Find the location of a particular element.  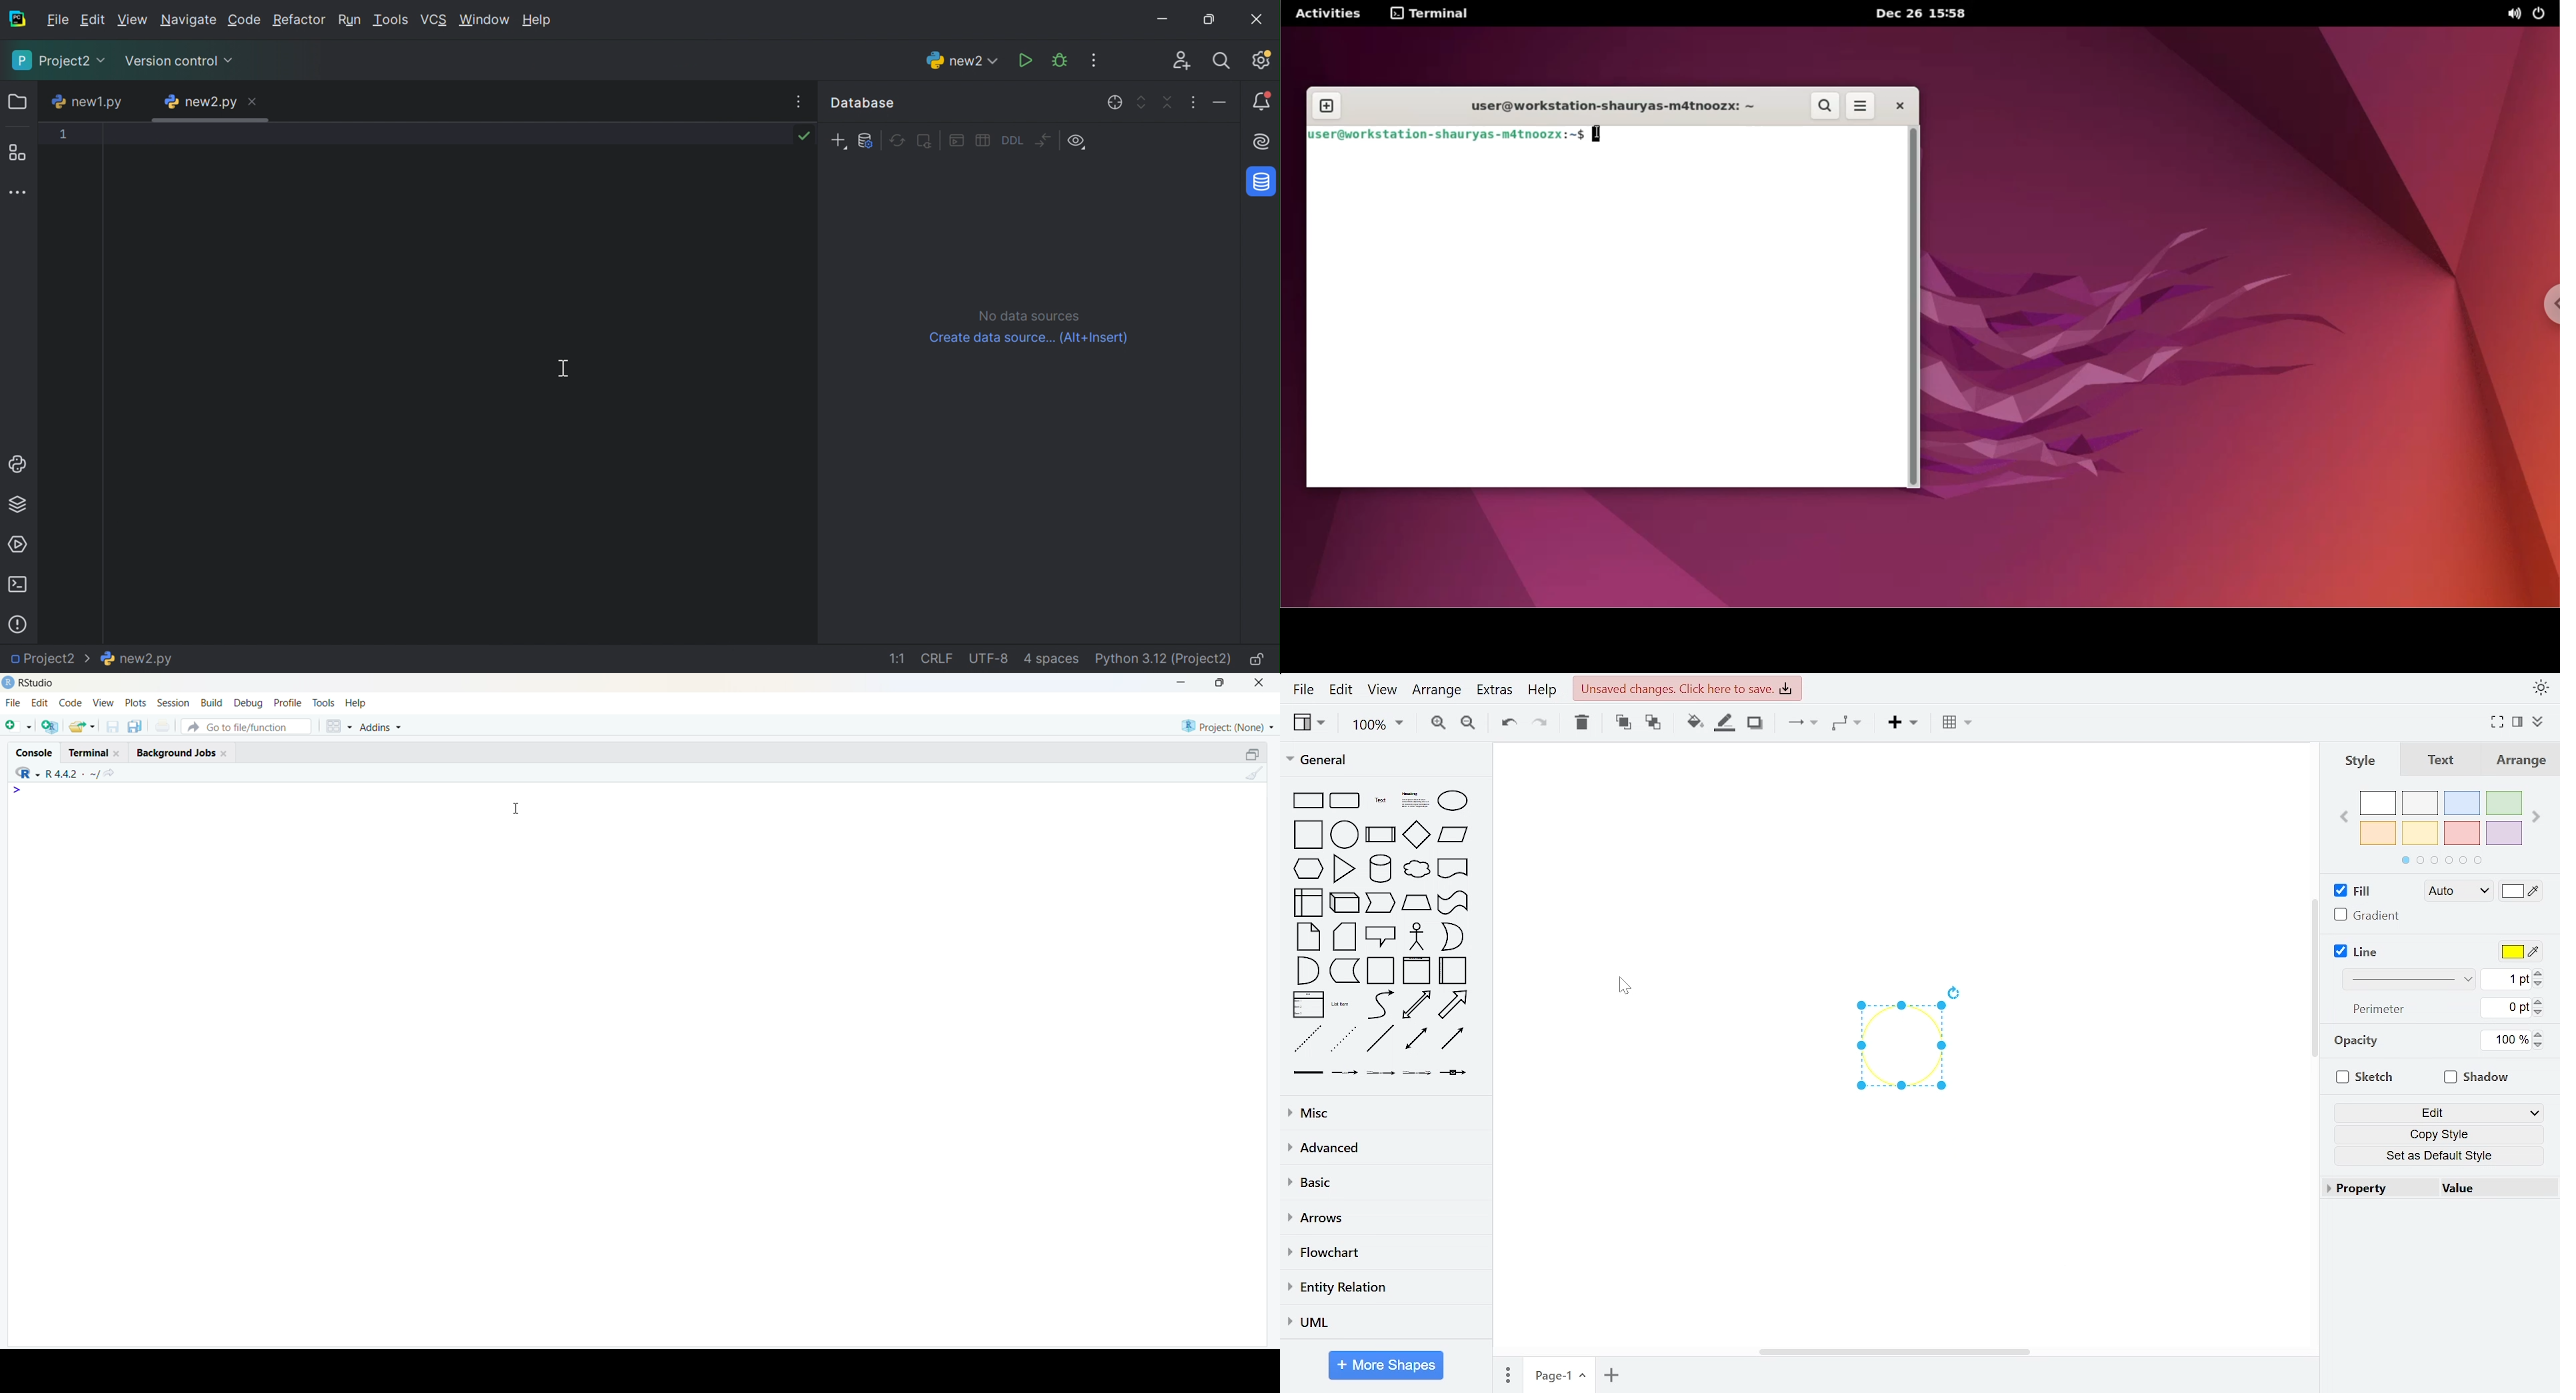

parallelogram is located at coordinates (1453, 836).